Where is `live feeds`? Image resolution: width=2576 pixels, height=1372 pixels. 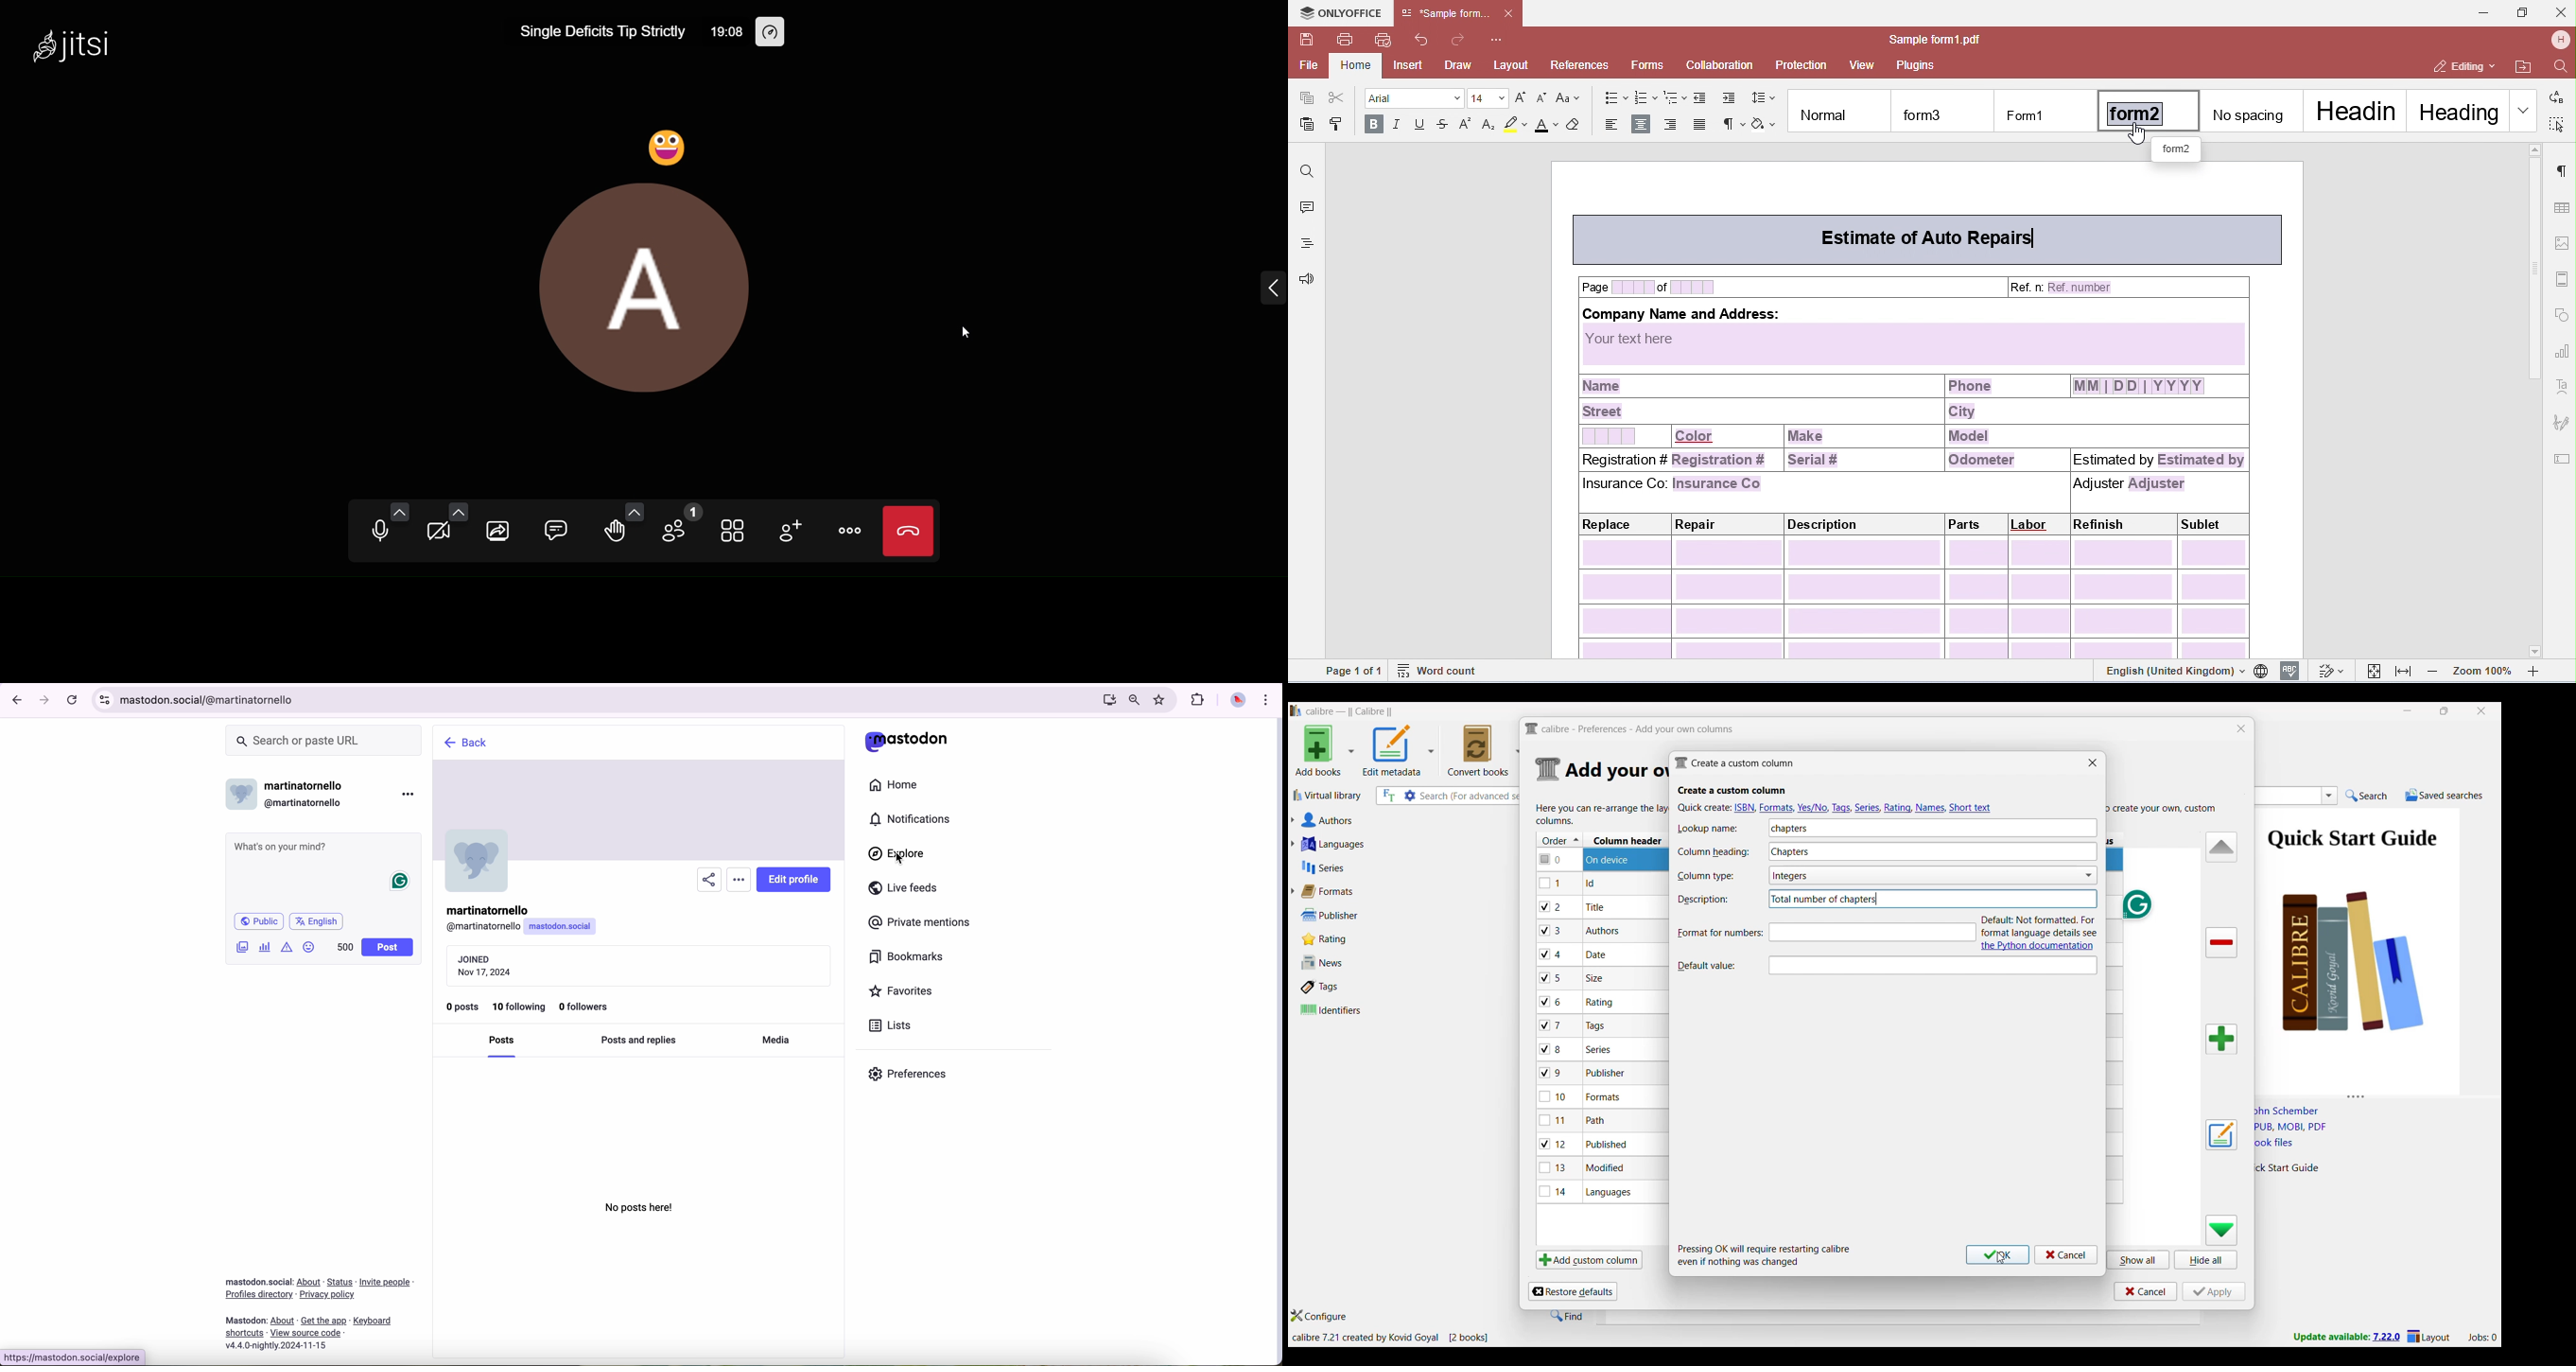
live feeds is located at coordinates (905, 889).